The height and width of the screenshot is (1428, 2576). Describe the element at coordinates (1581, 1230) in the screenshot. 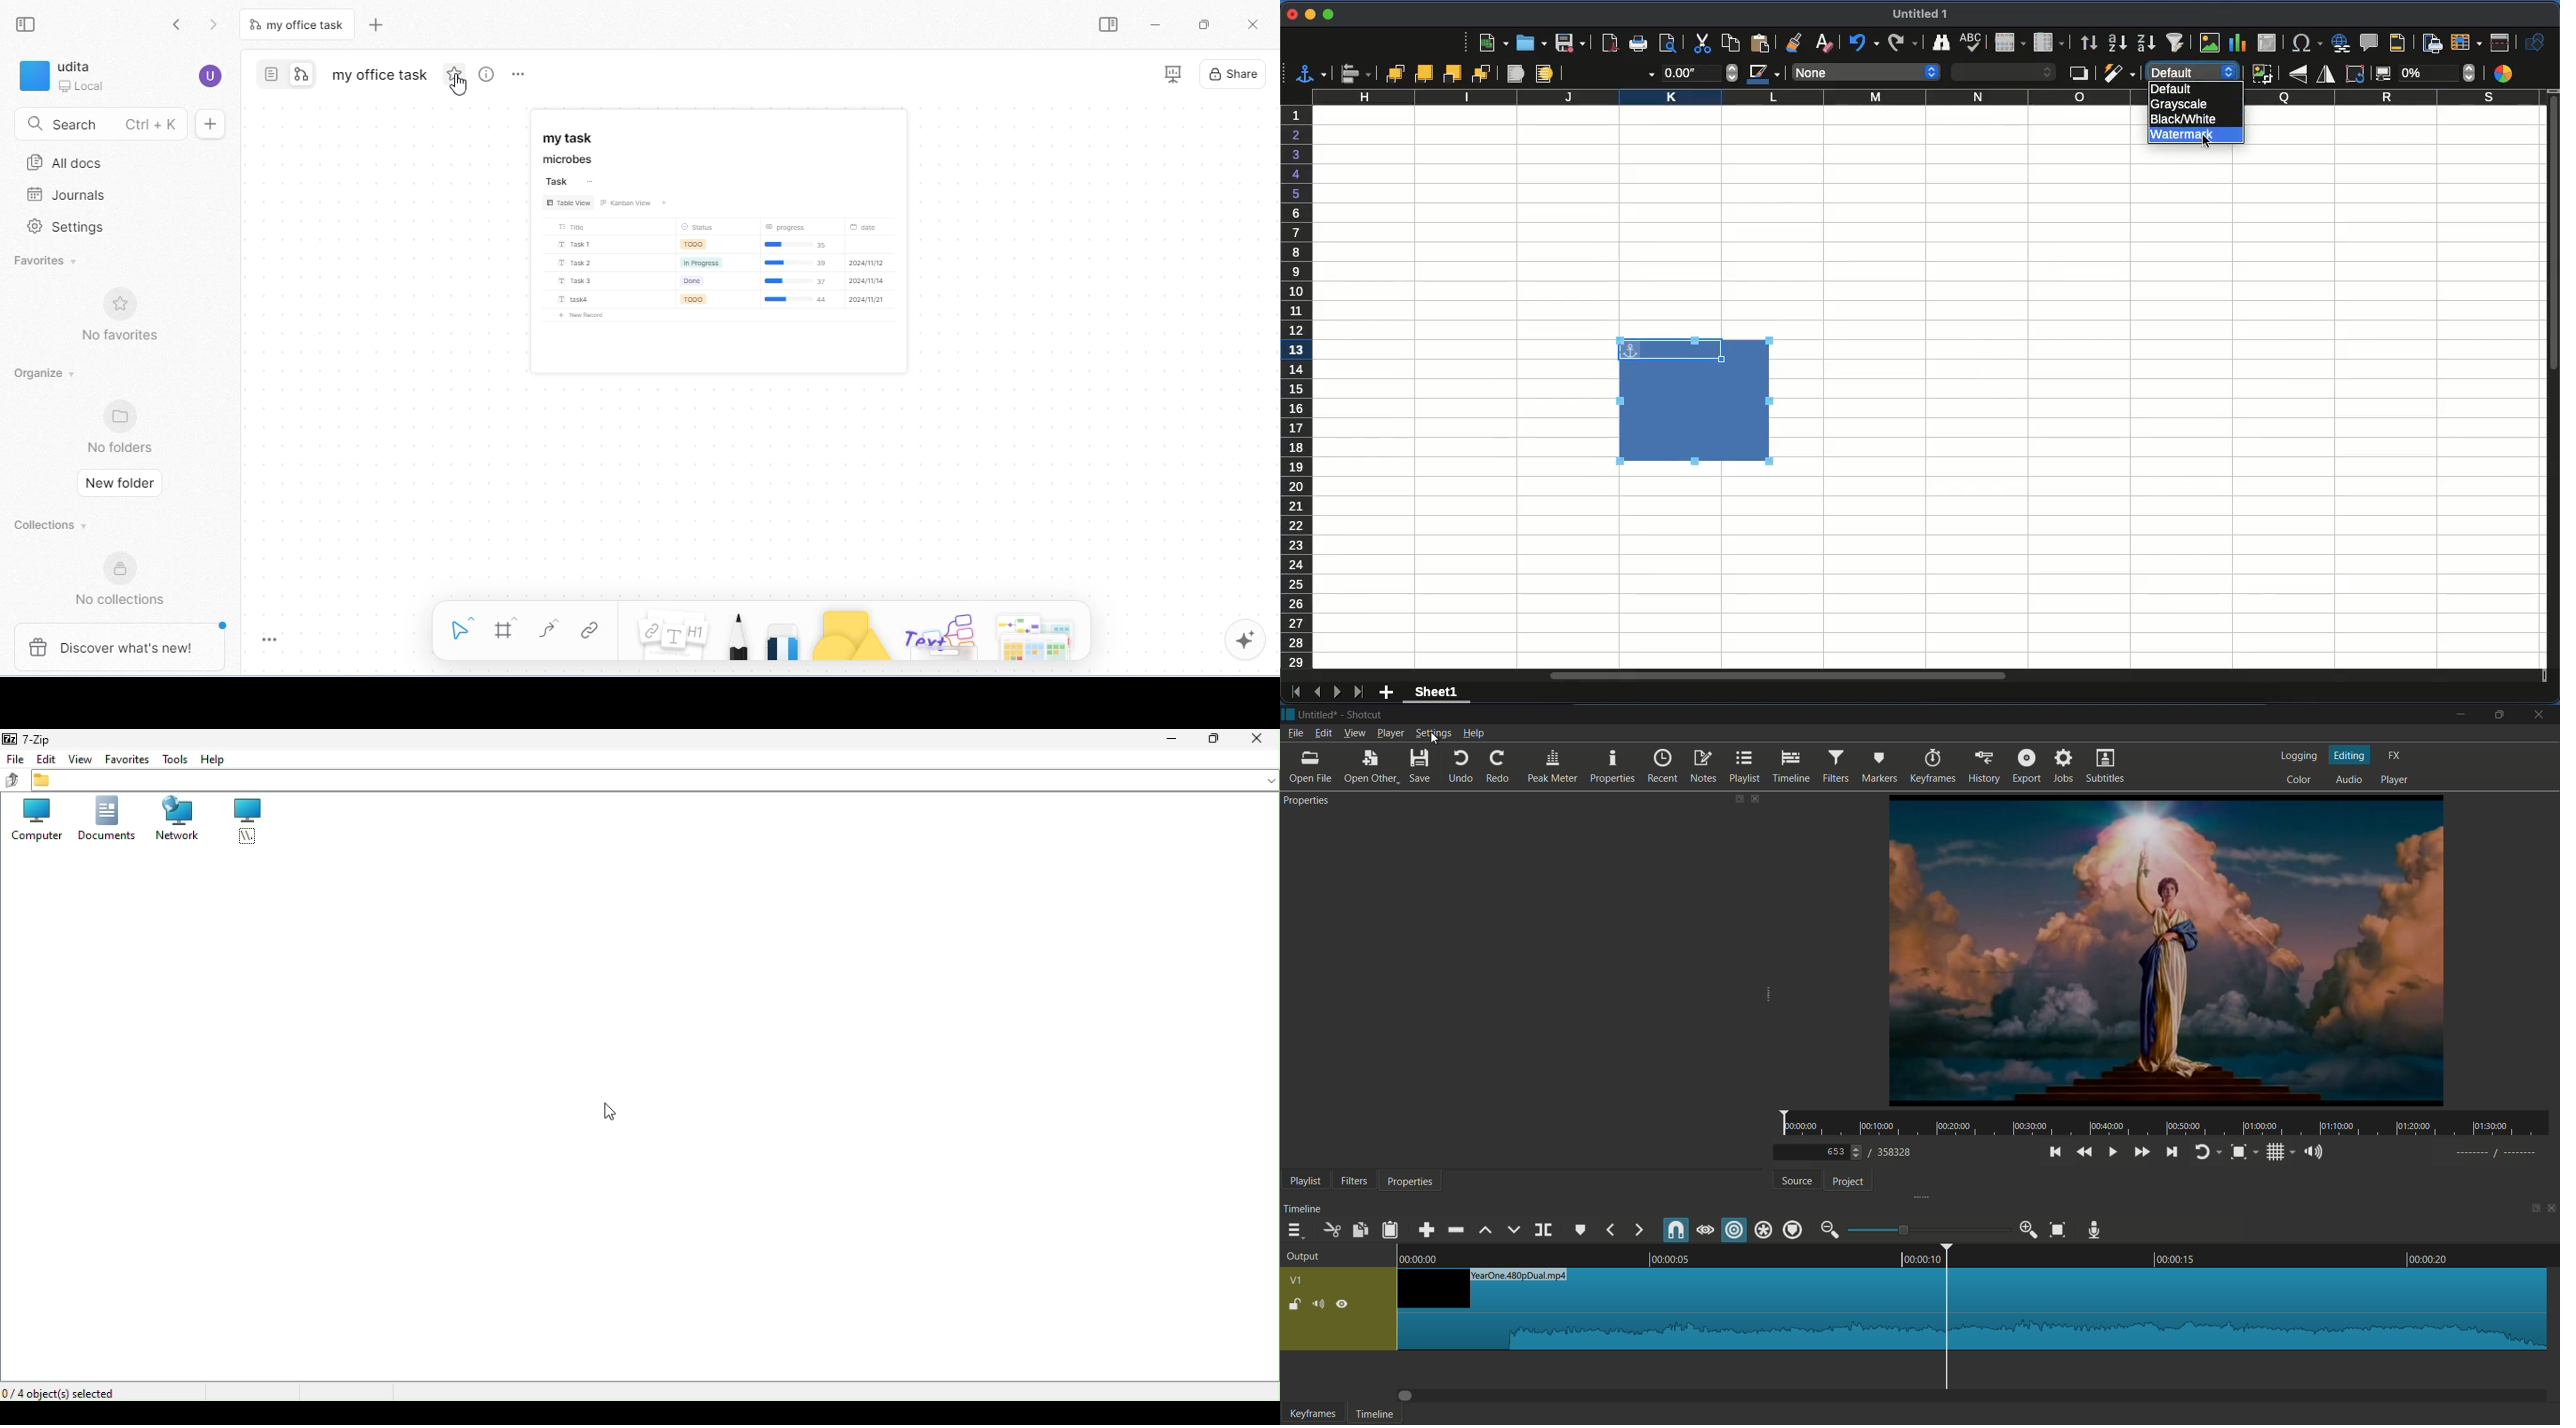

I see `create or edit marker` at that location.